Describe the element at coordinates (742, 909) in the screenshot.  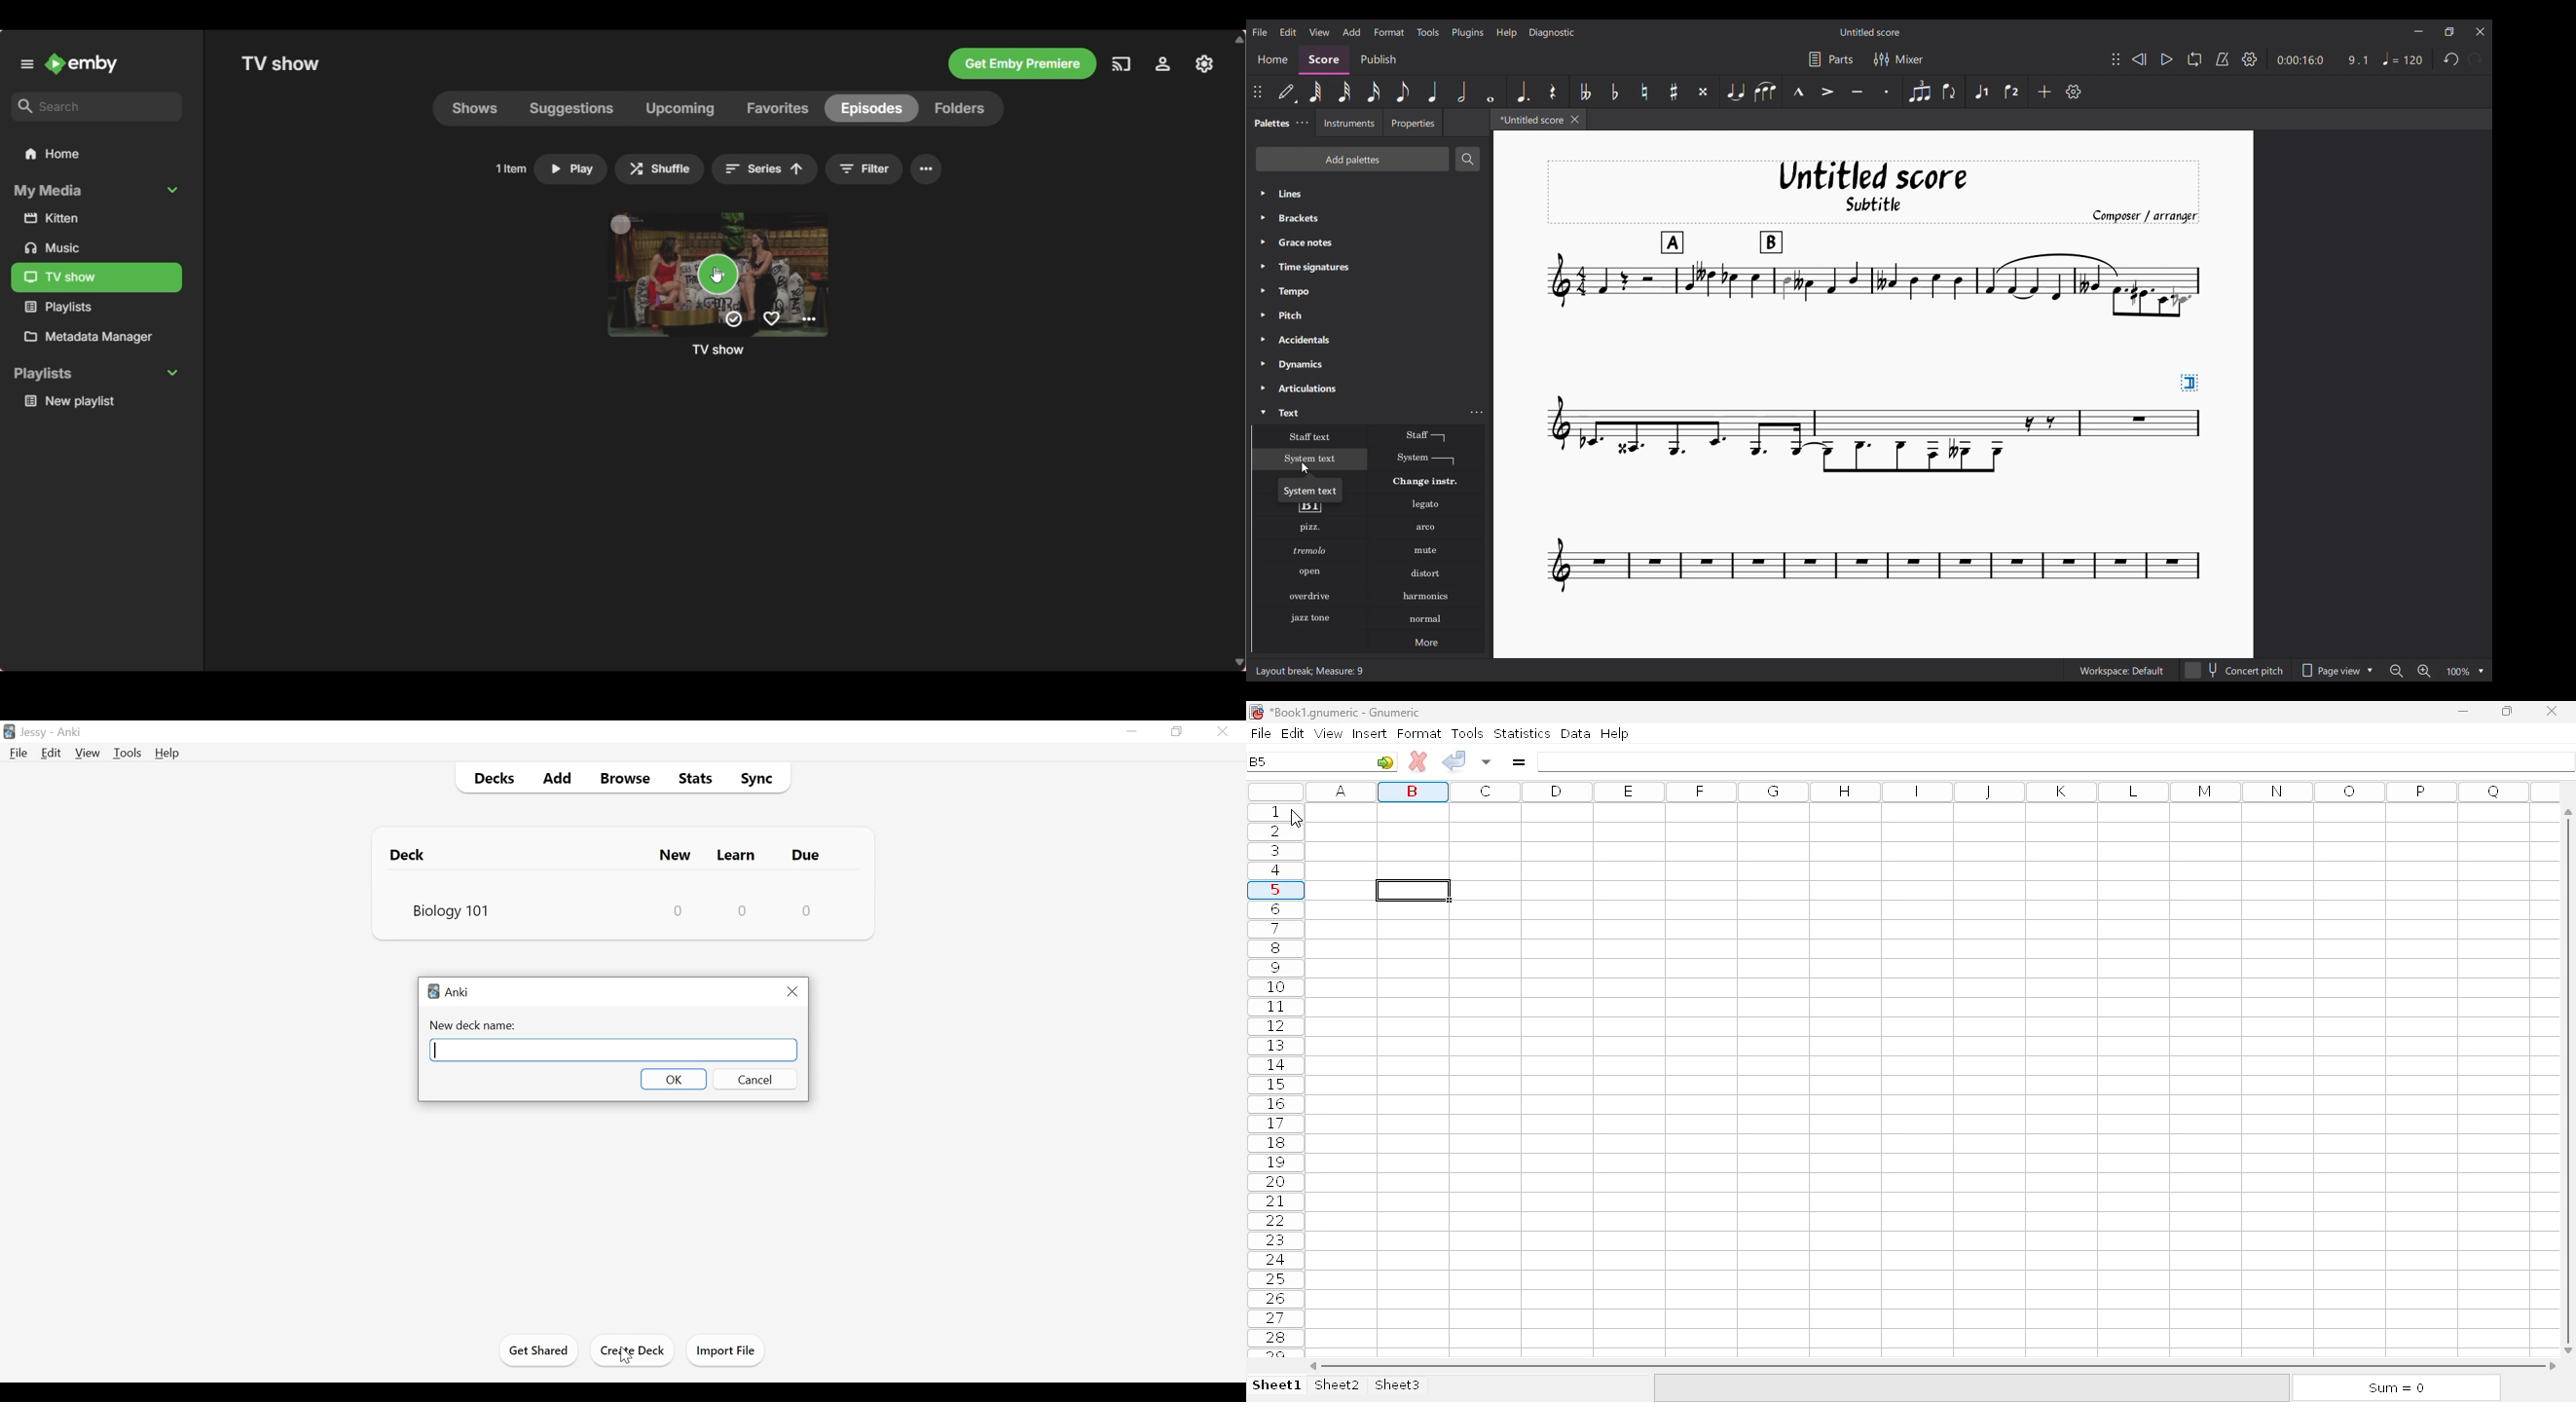
I see `Learn Card Count` at that location.